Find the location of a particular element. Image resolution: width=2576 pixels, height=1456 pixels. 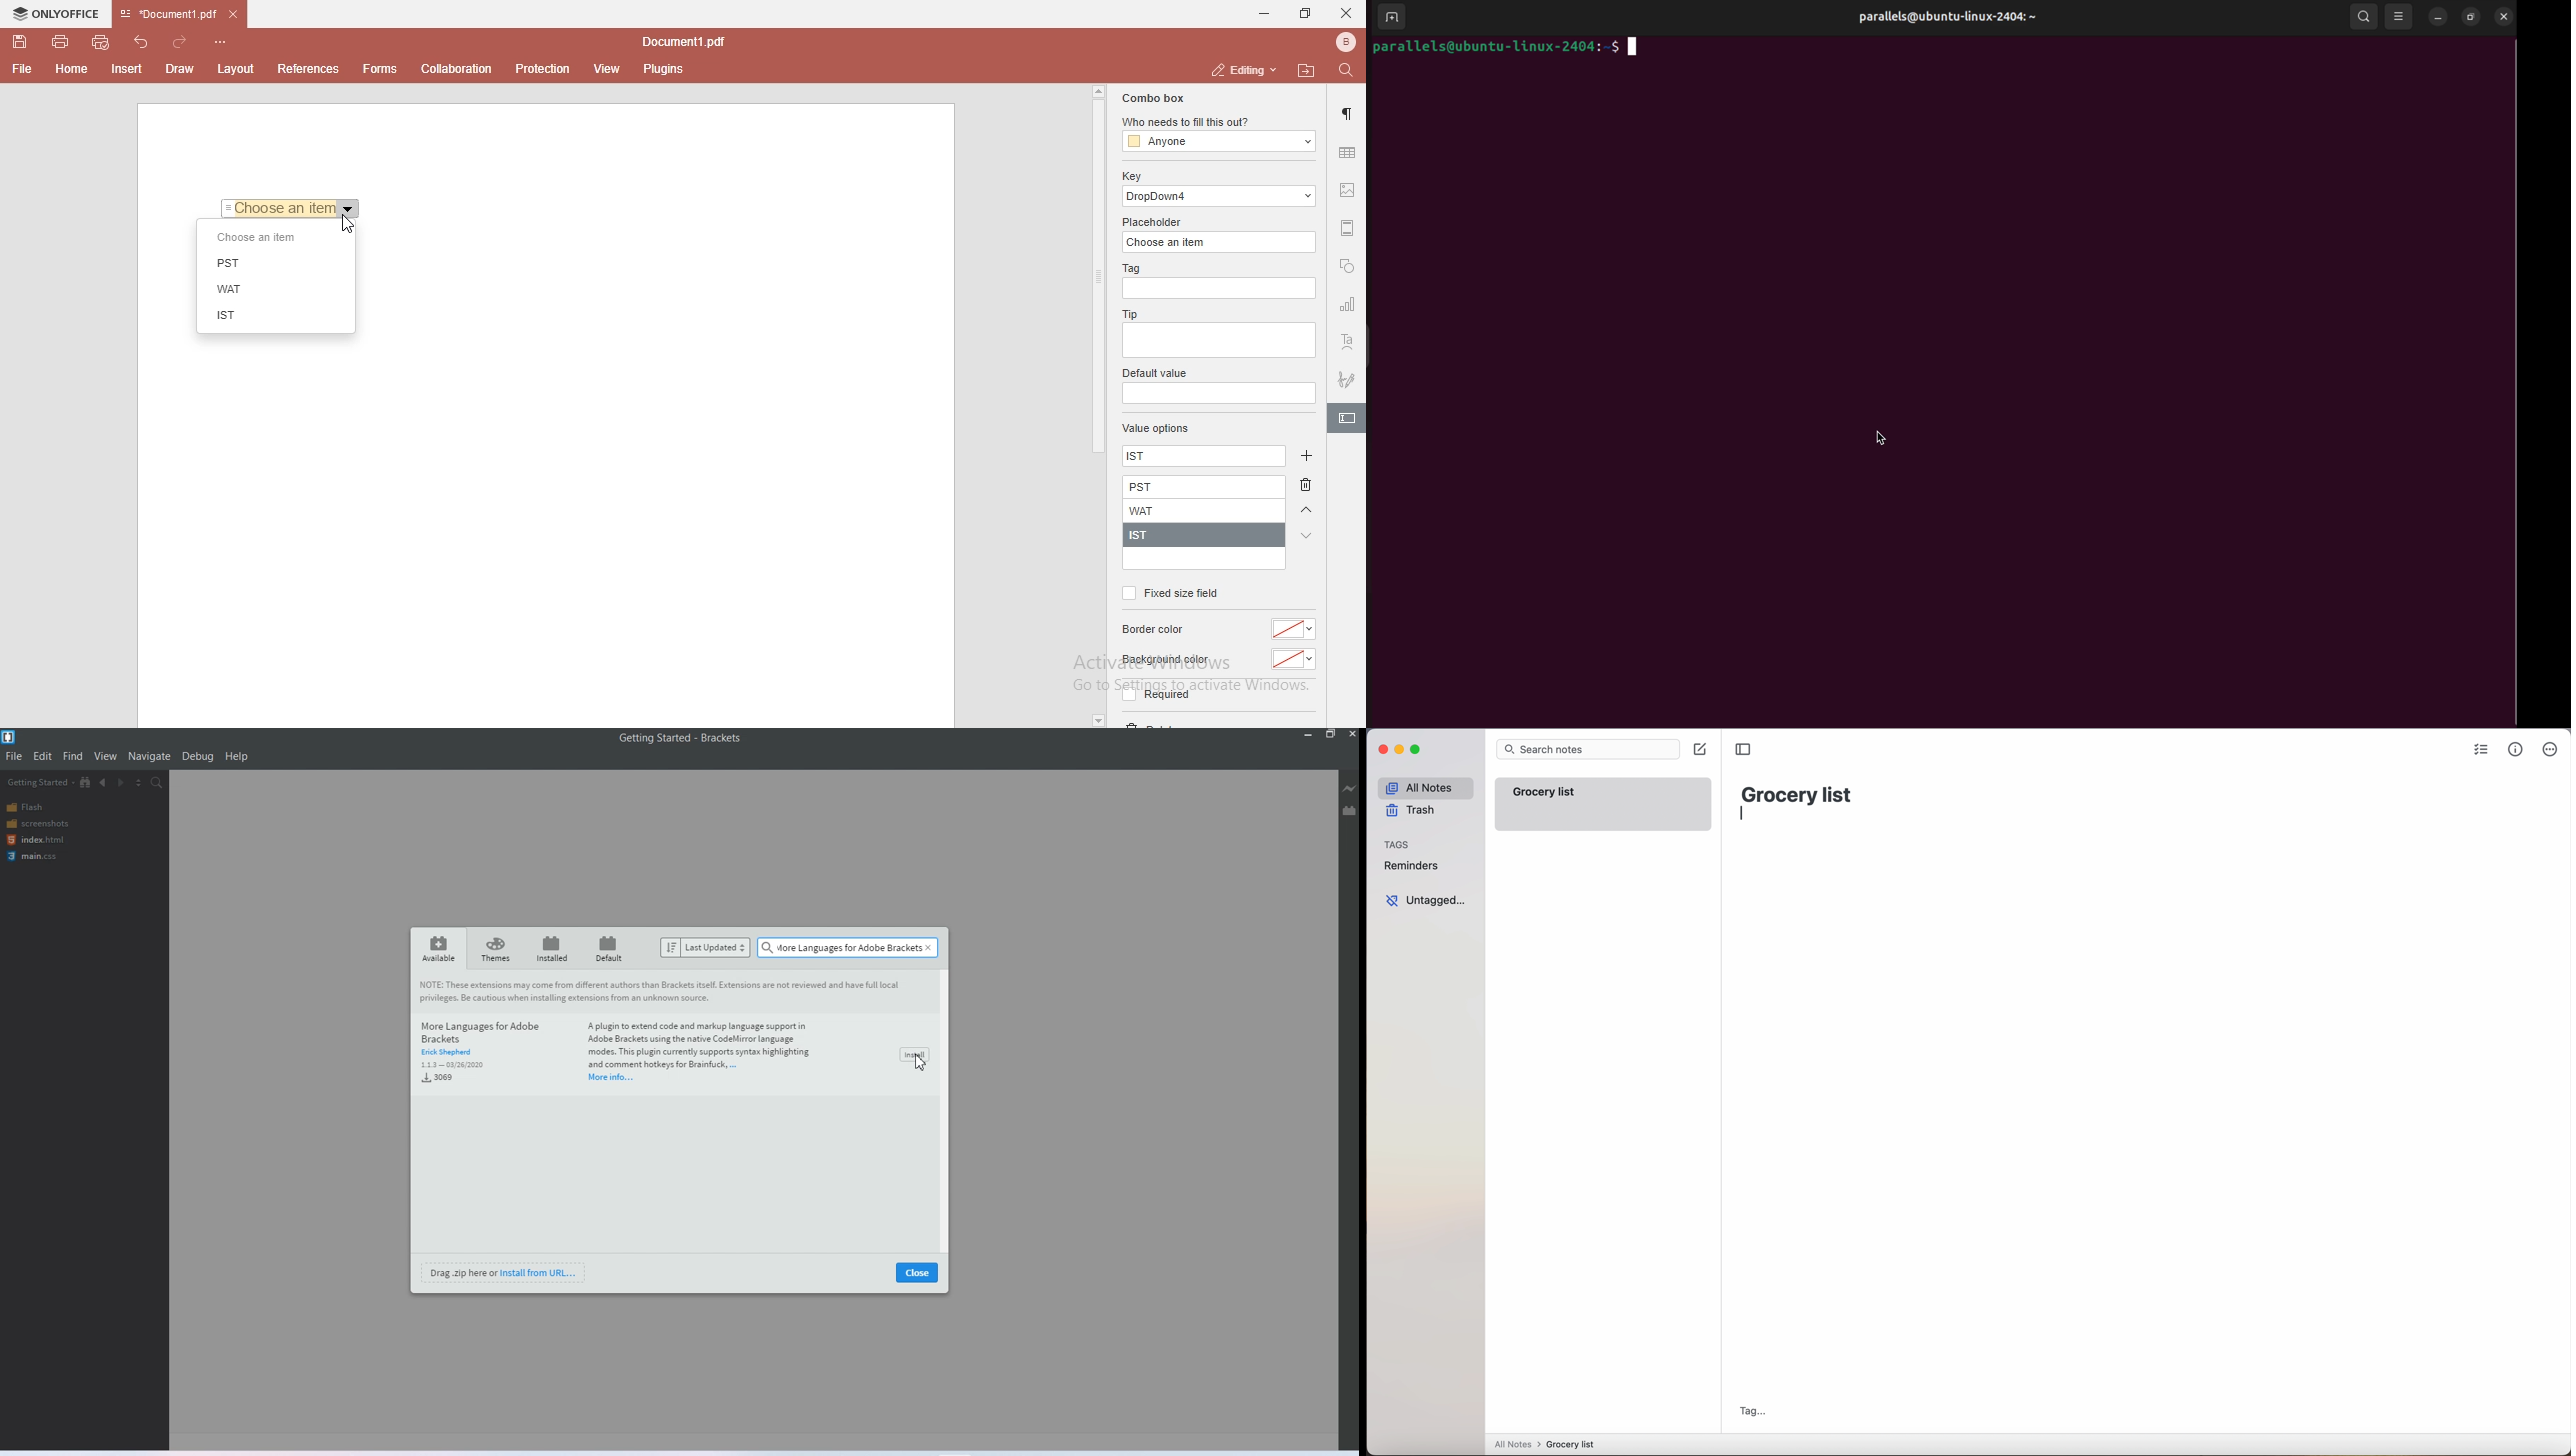

default value is located at coordinates (1157, 374).